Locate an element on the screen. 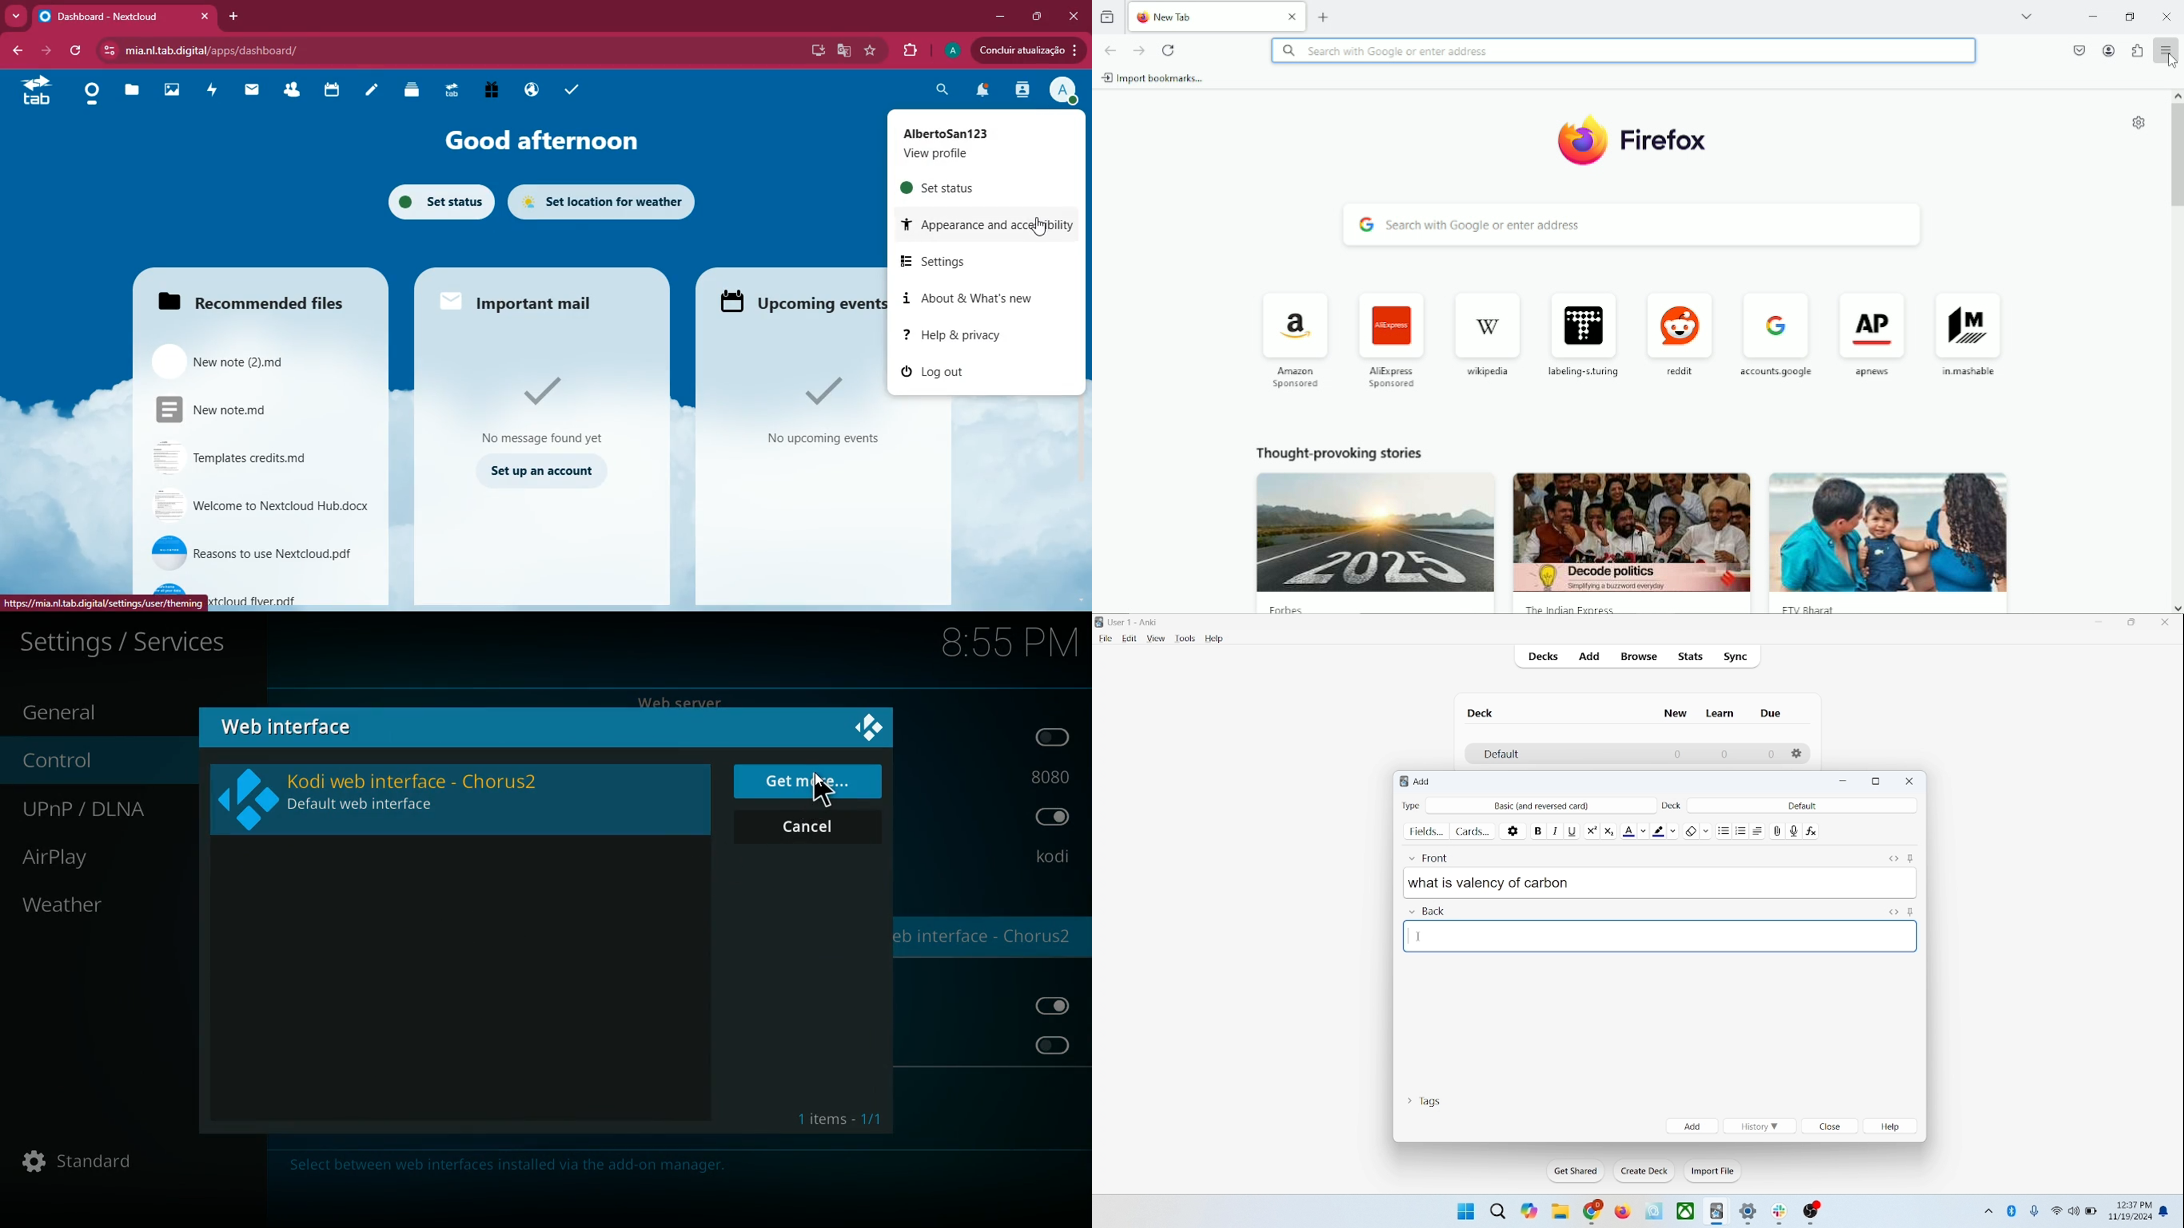  history is located at coordinates (1759, 1127).